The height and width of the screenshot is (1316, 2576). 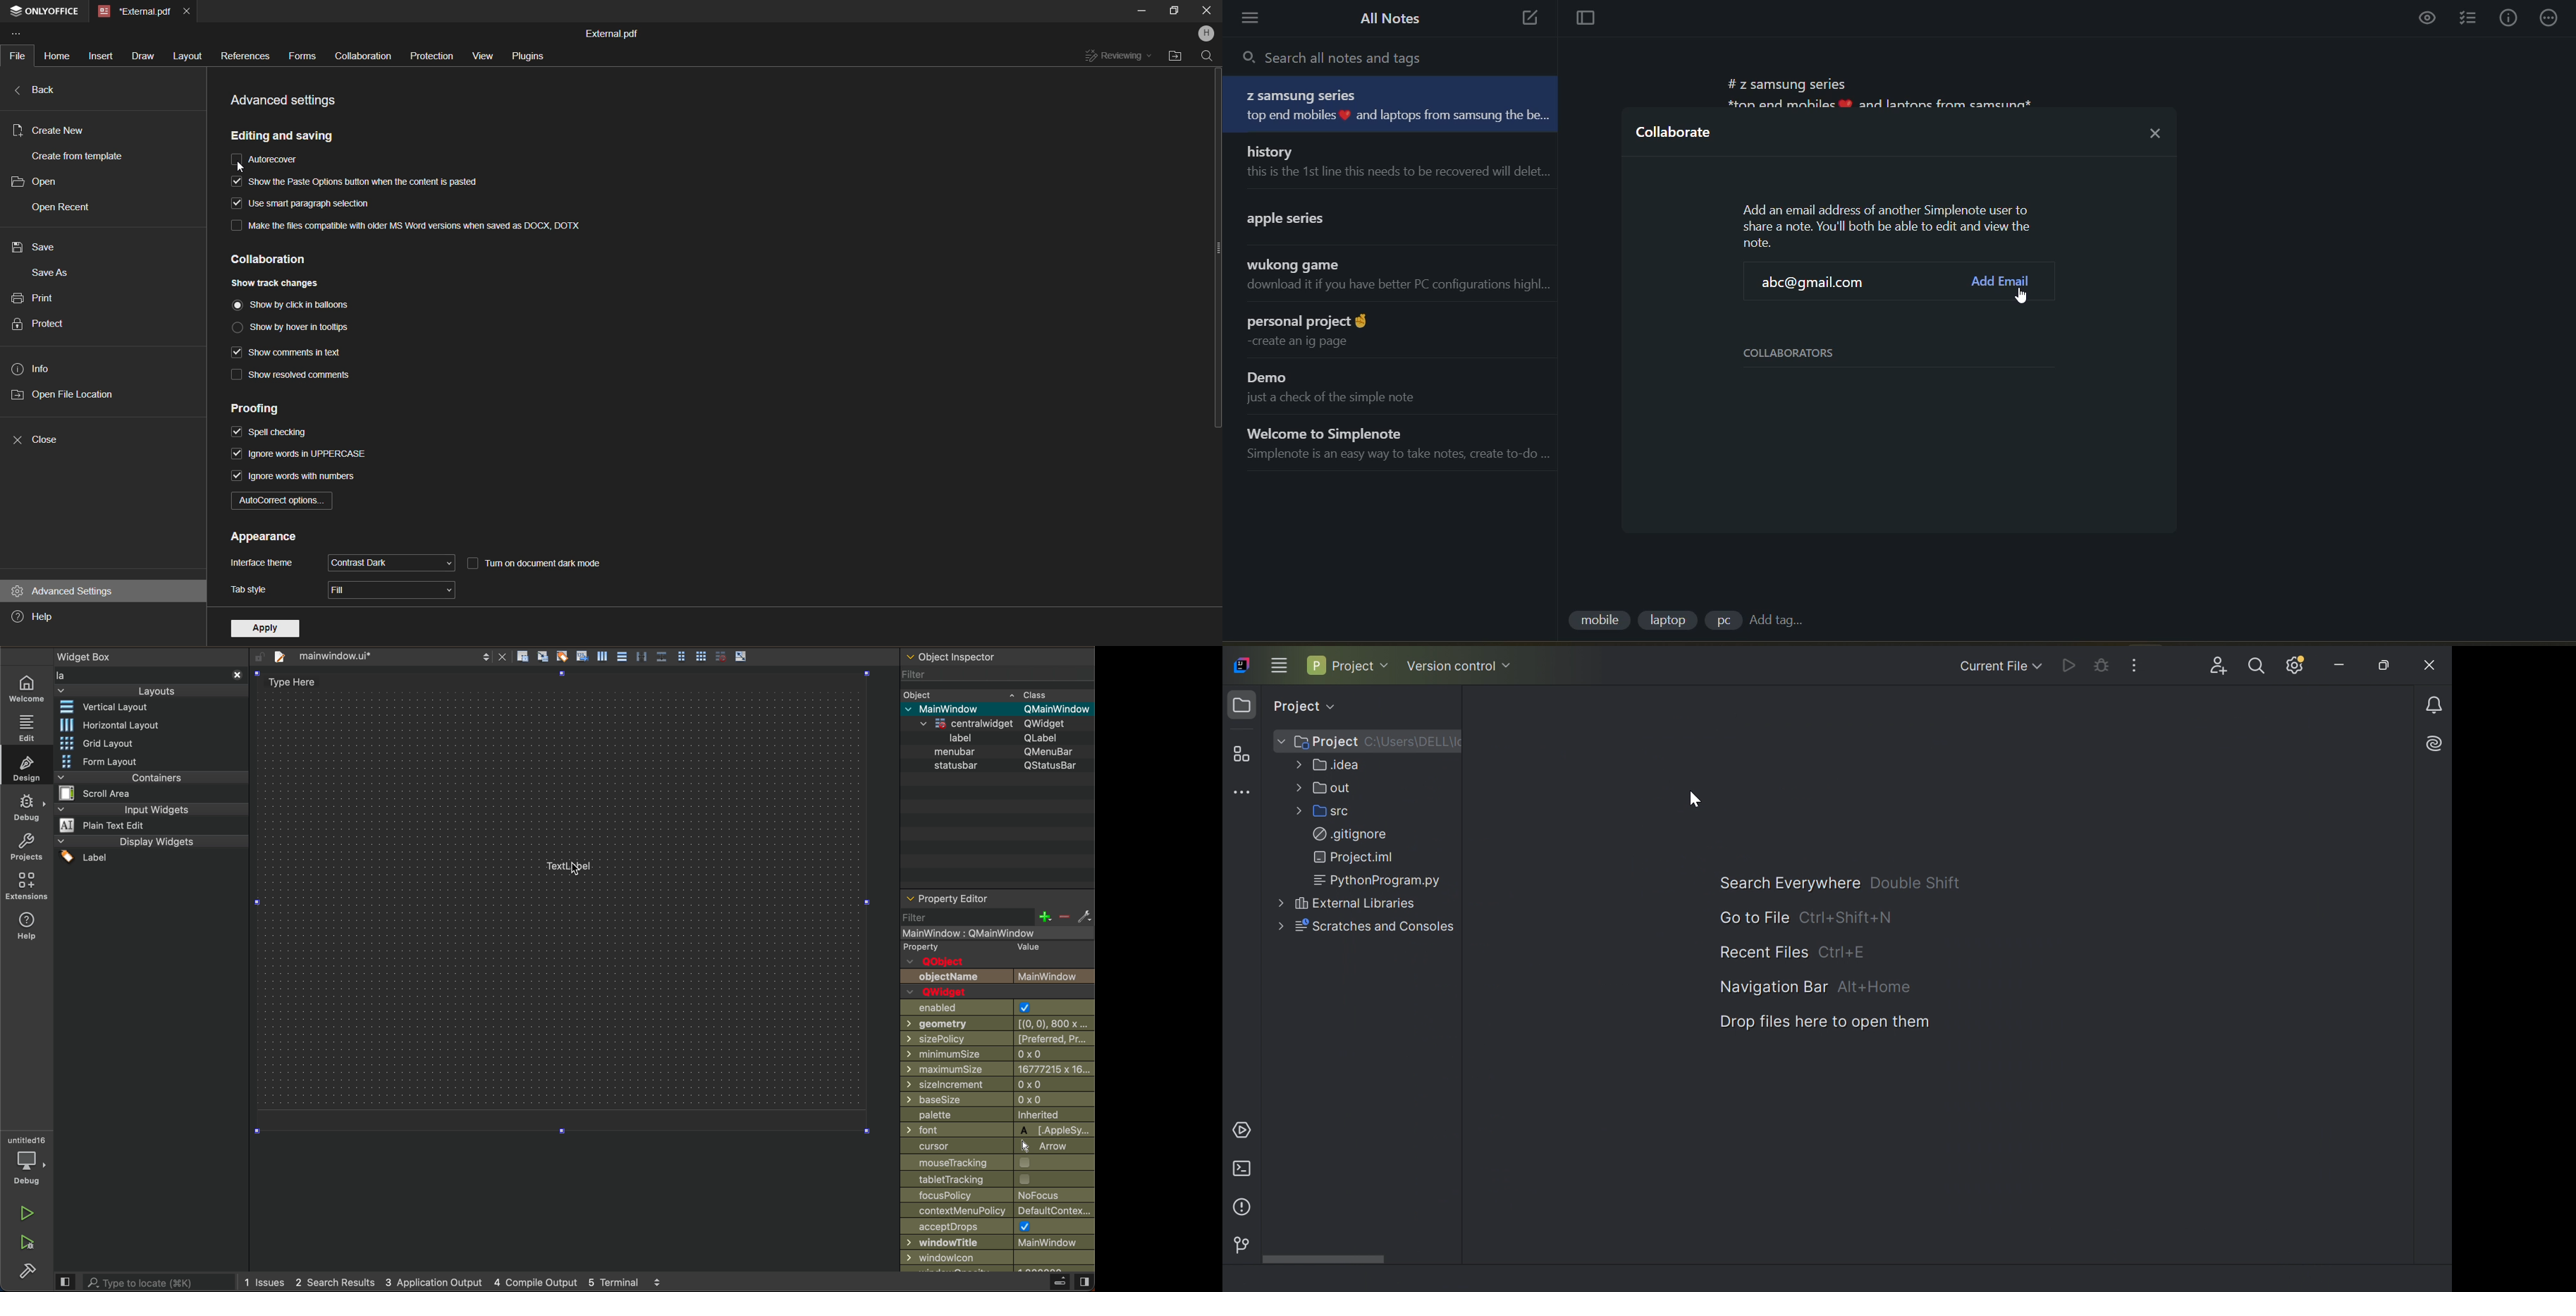 What do you see at coordinates (110, 725) in the screenshot?
I see `horizontal ` at bounding box center [110, 725].